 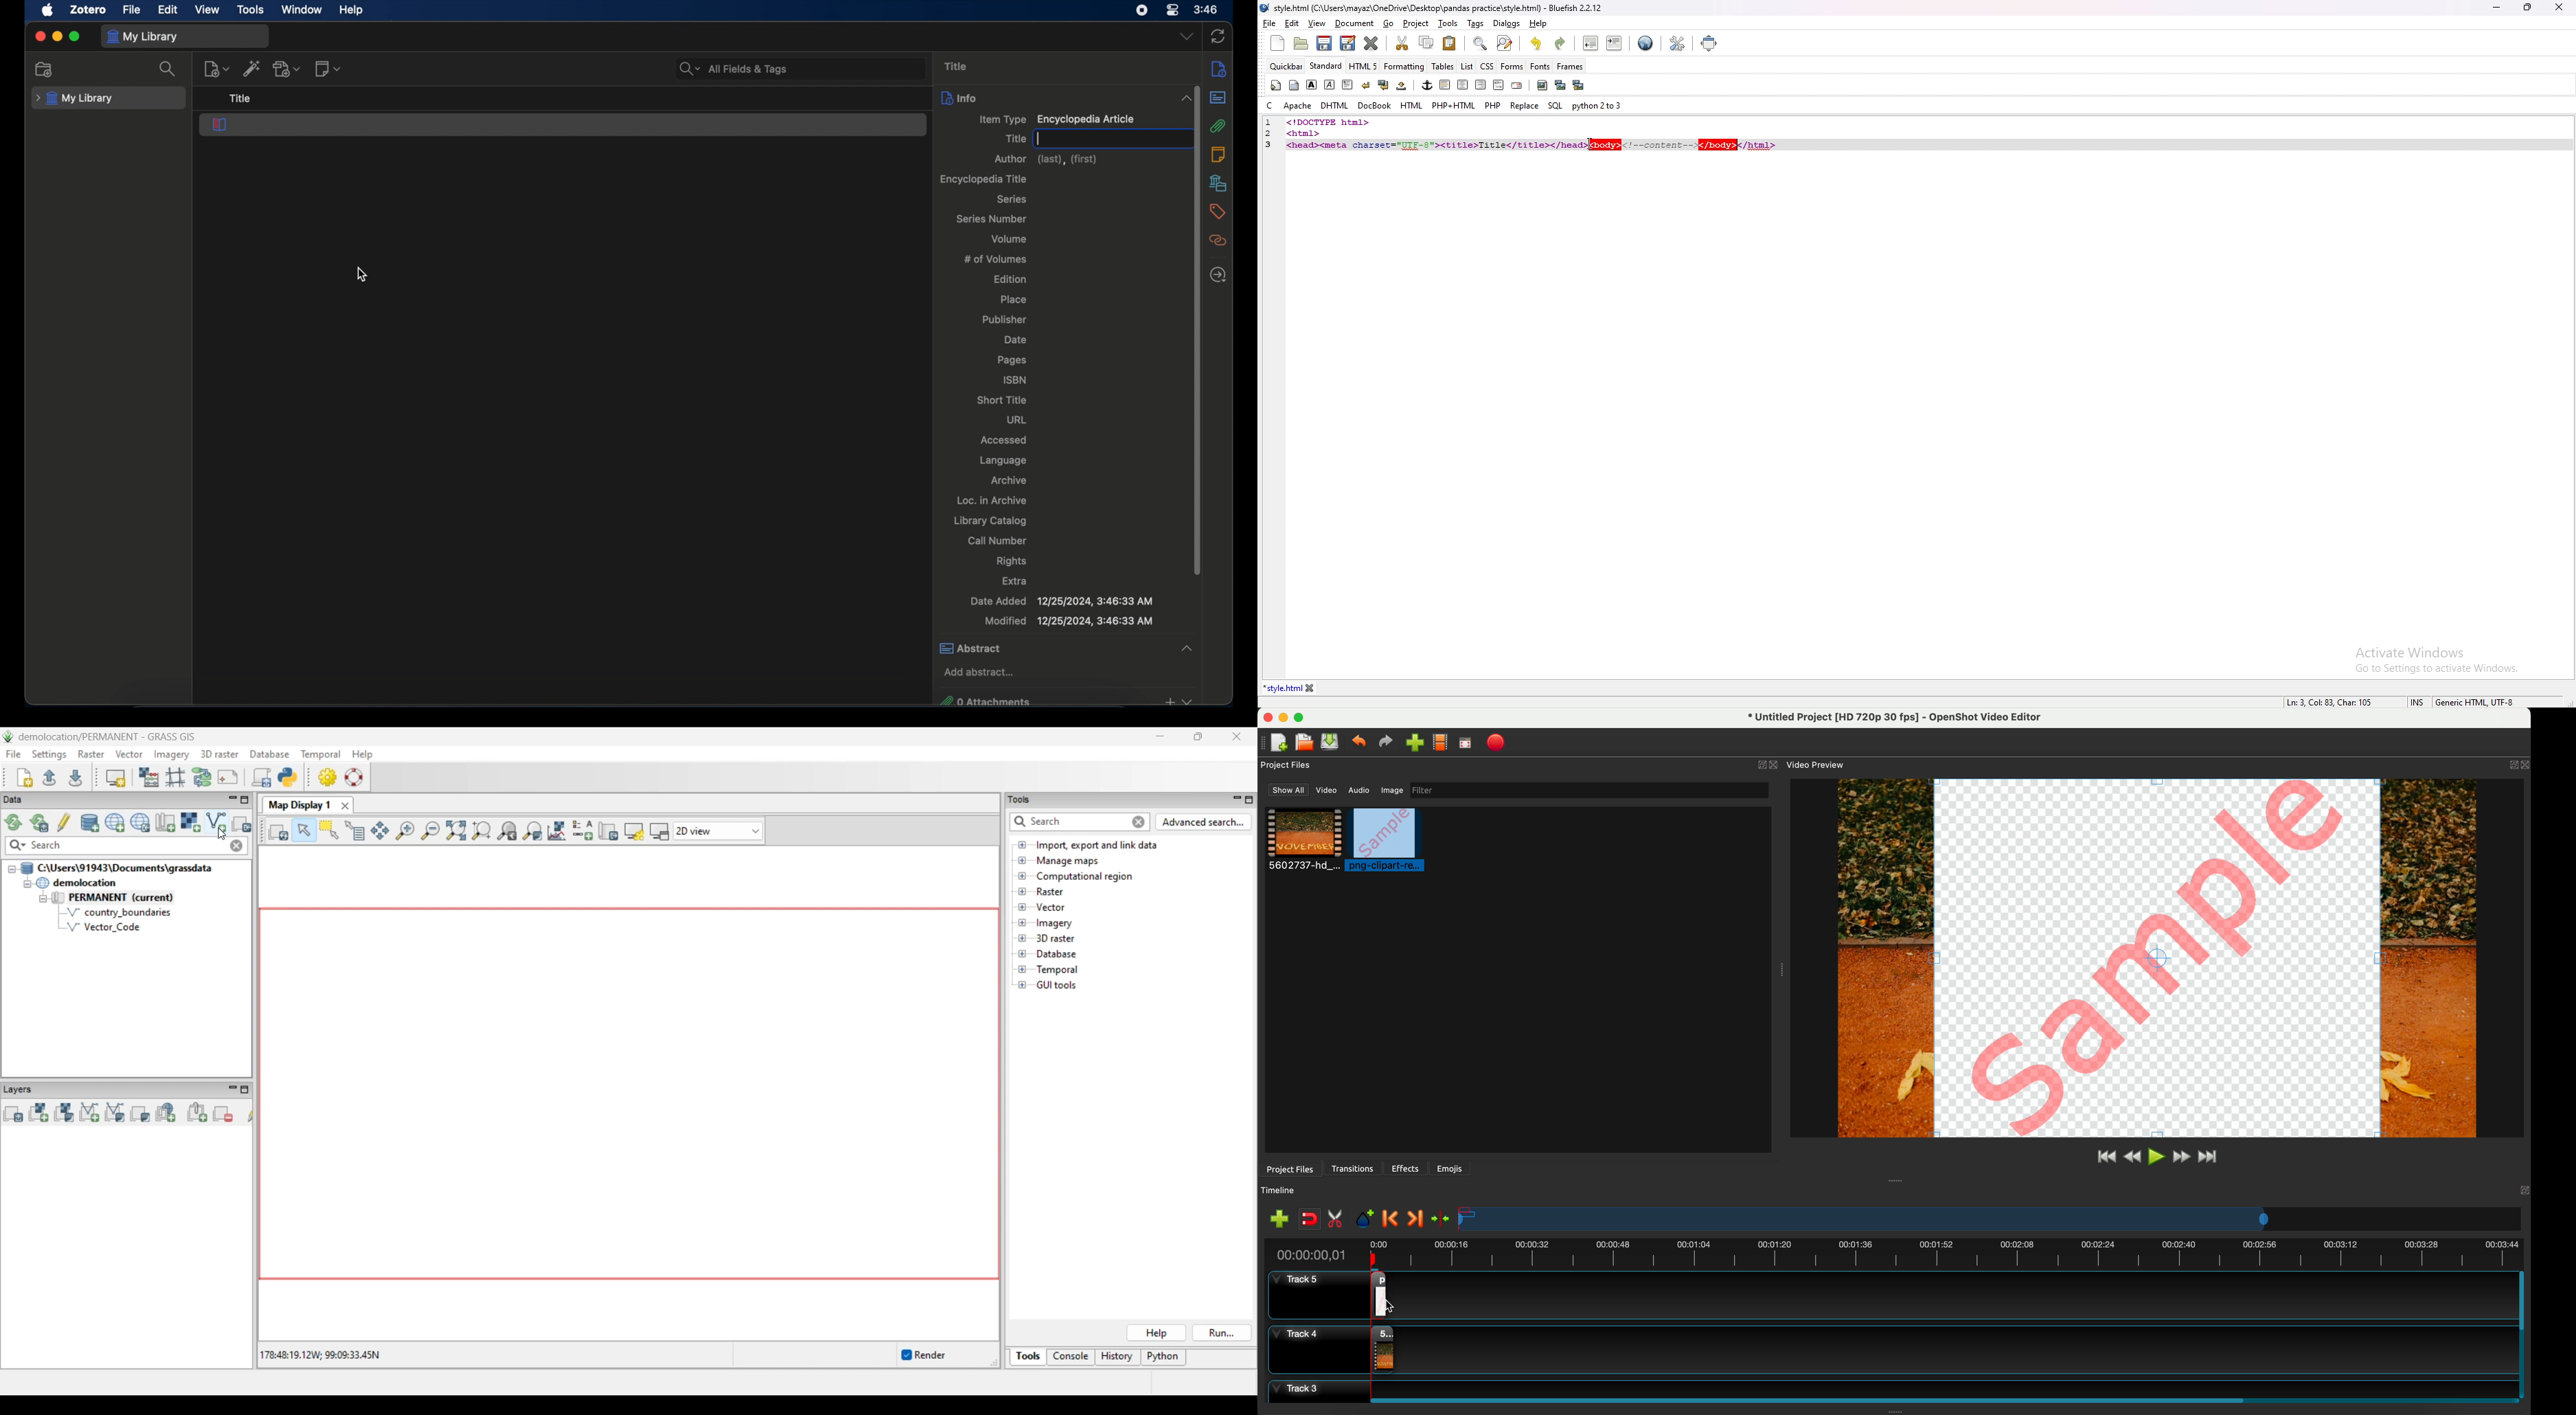 I want to click on language, so click(x=1003, y=461).